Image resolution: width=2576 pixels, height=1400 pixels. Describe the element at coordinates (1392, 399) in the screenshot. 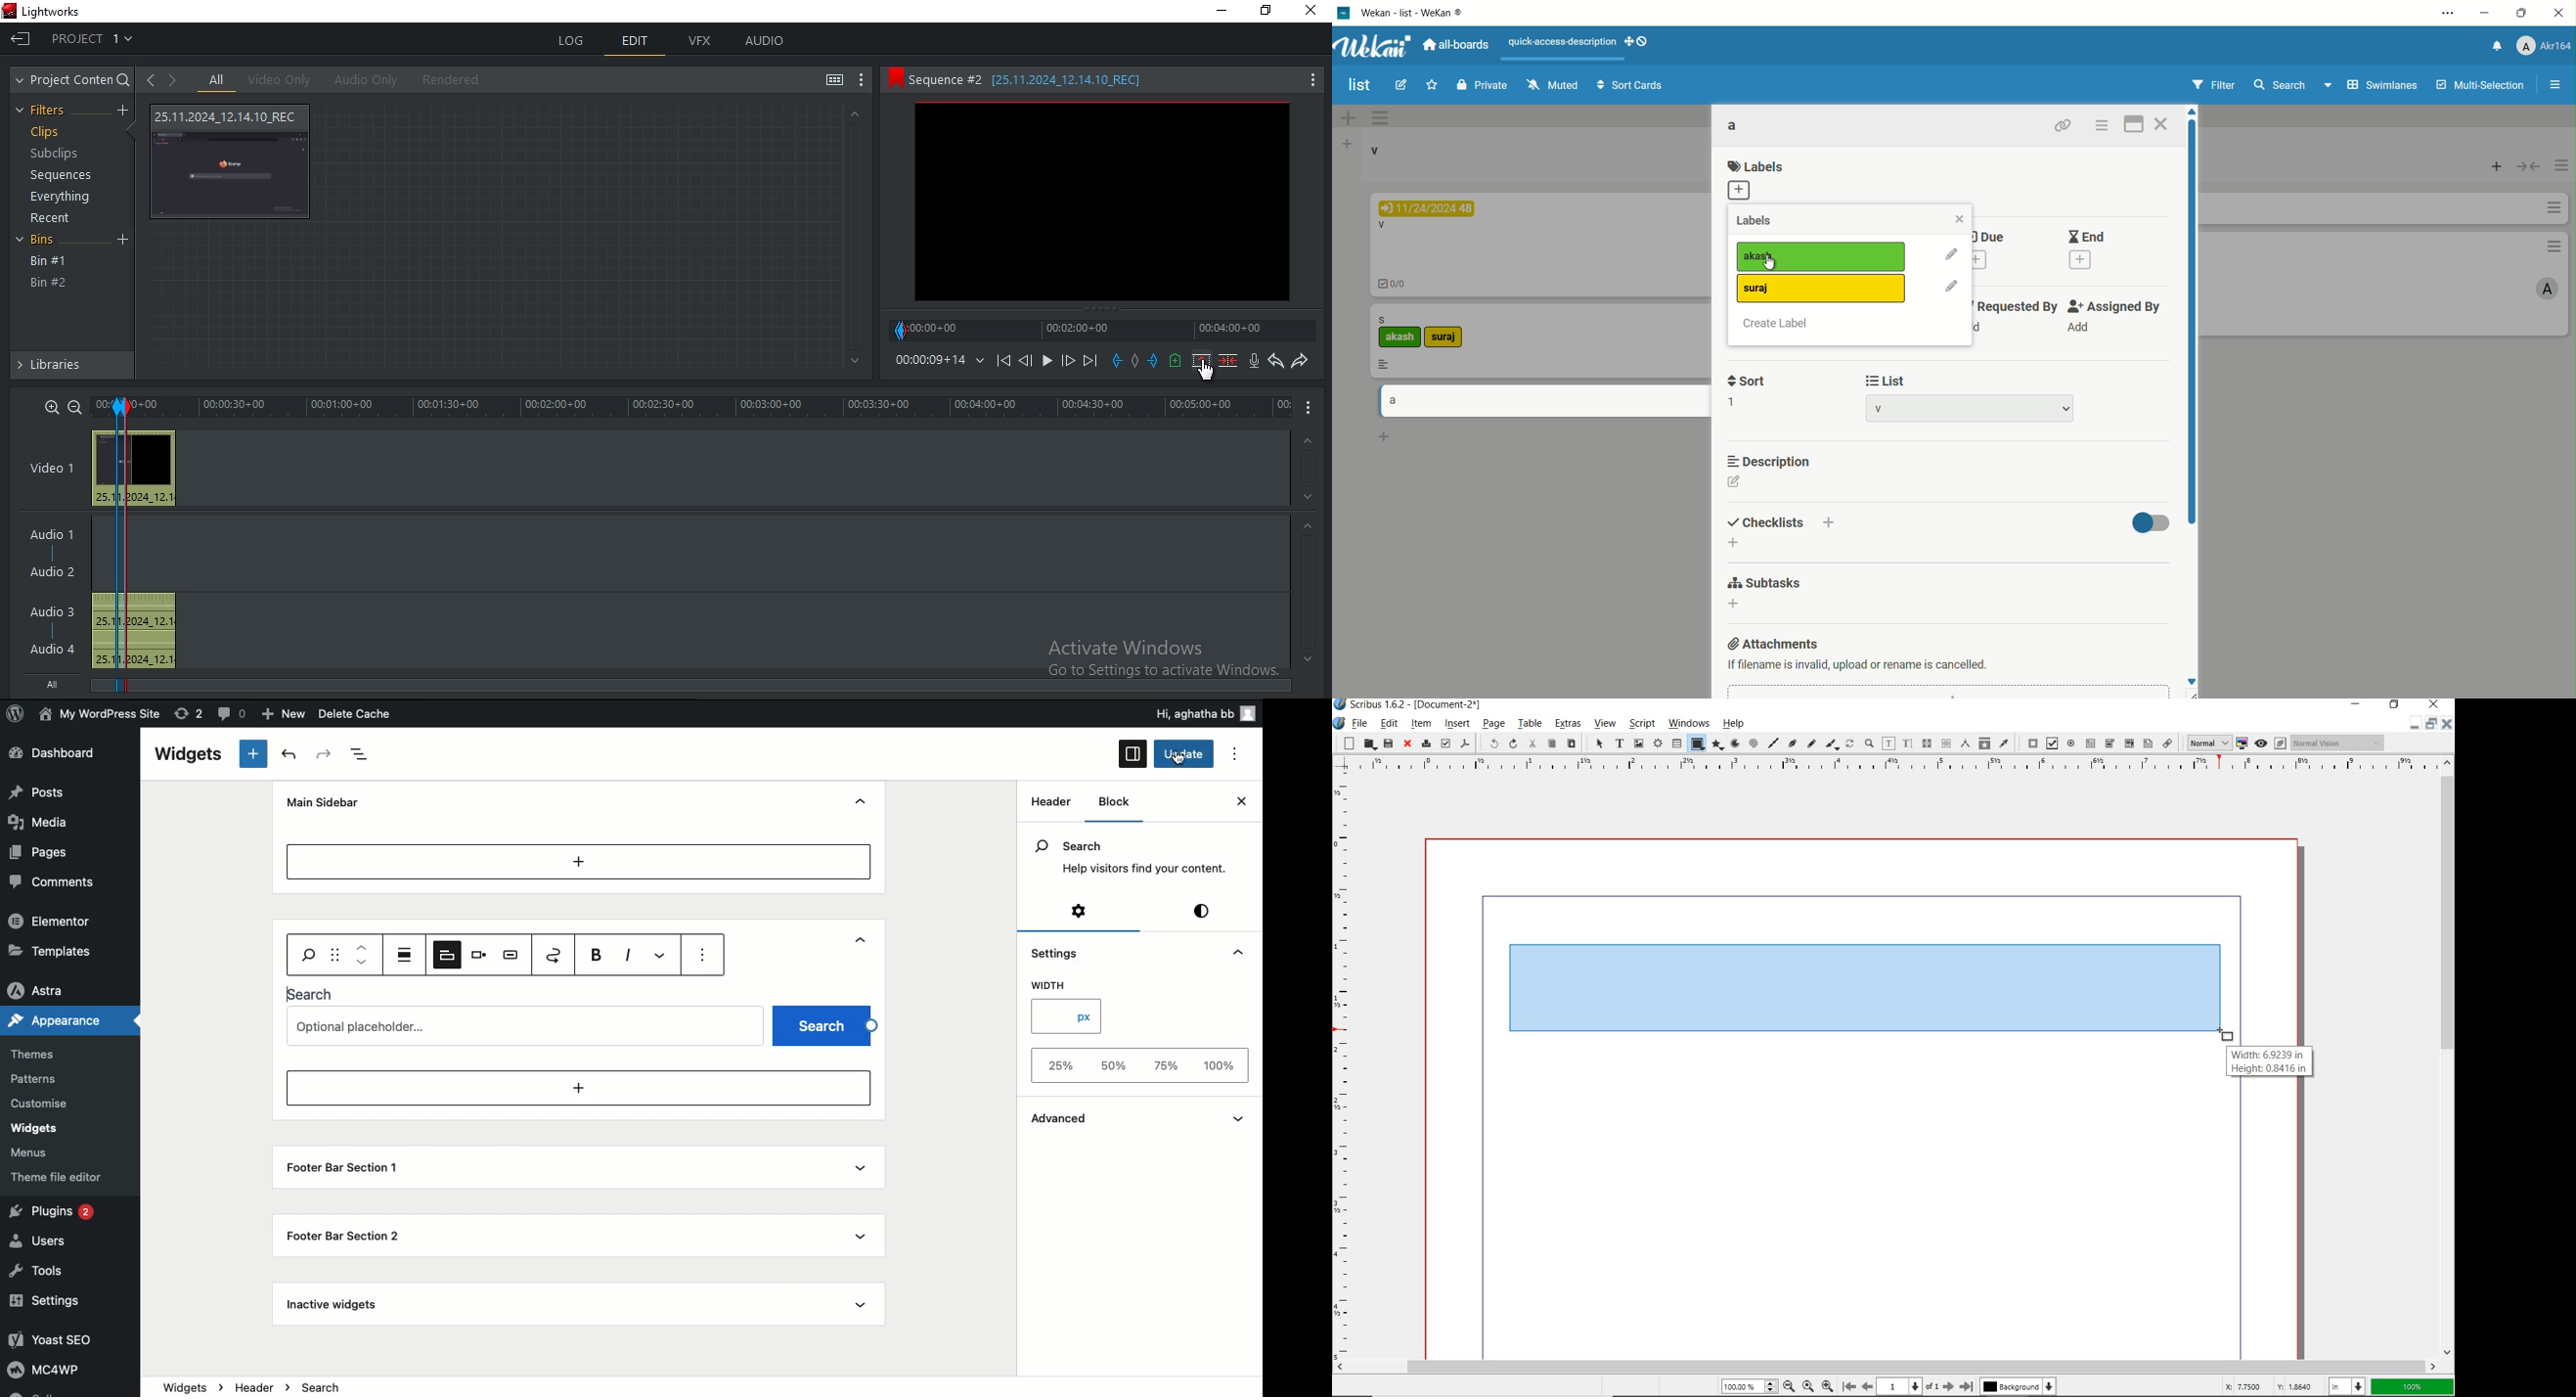

I see `a` at that location.